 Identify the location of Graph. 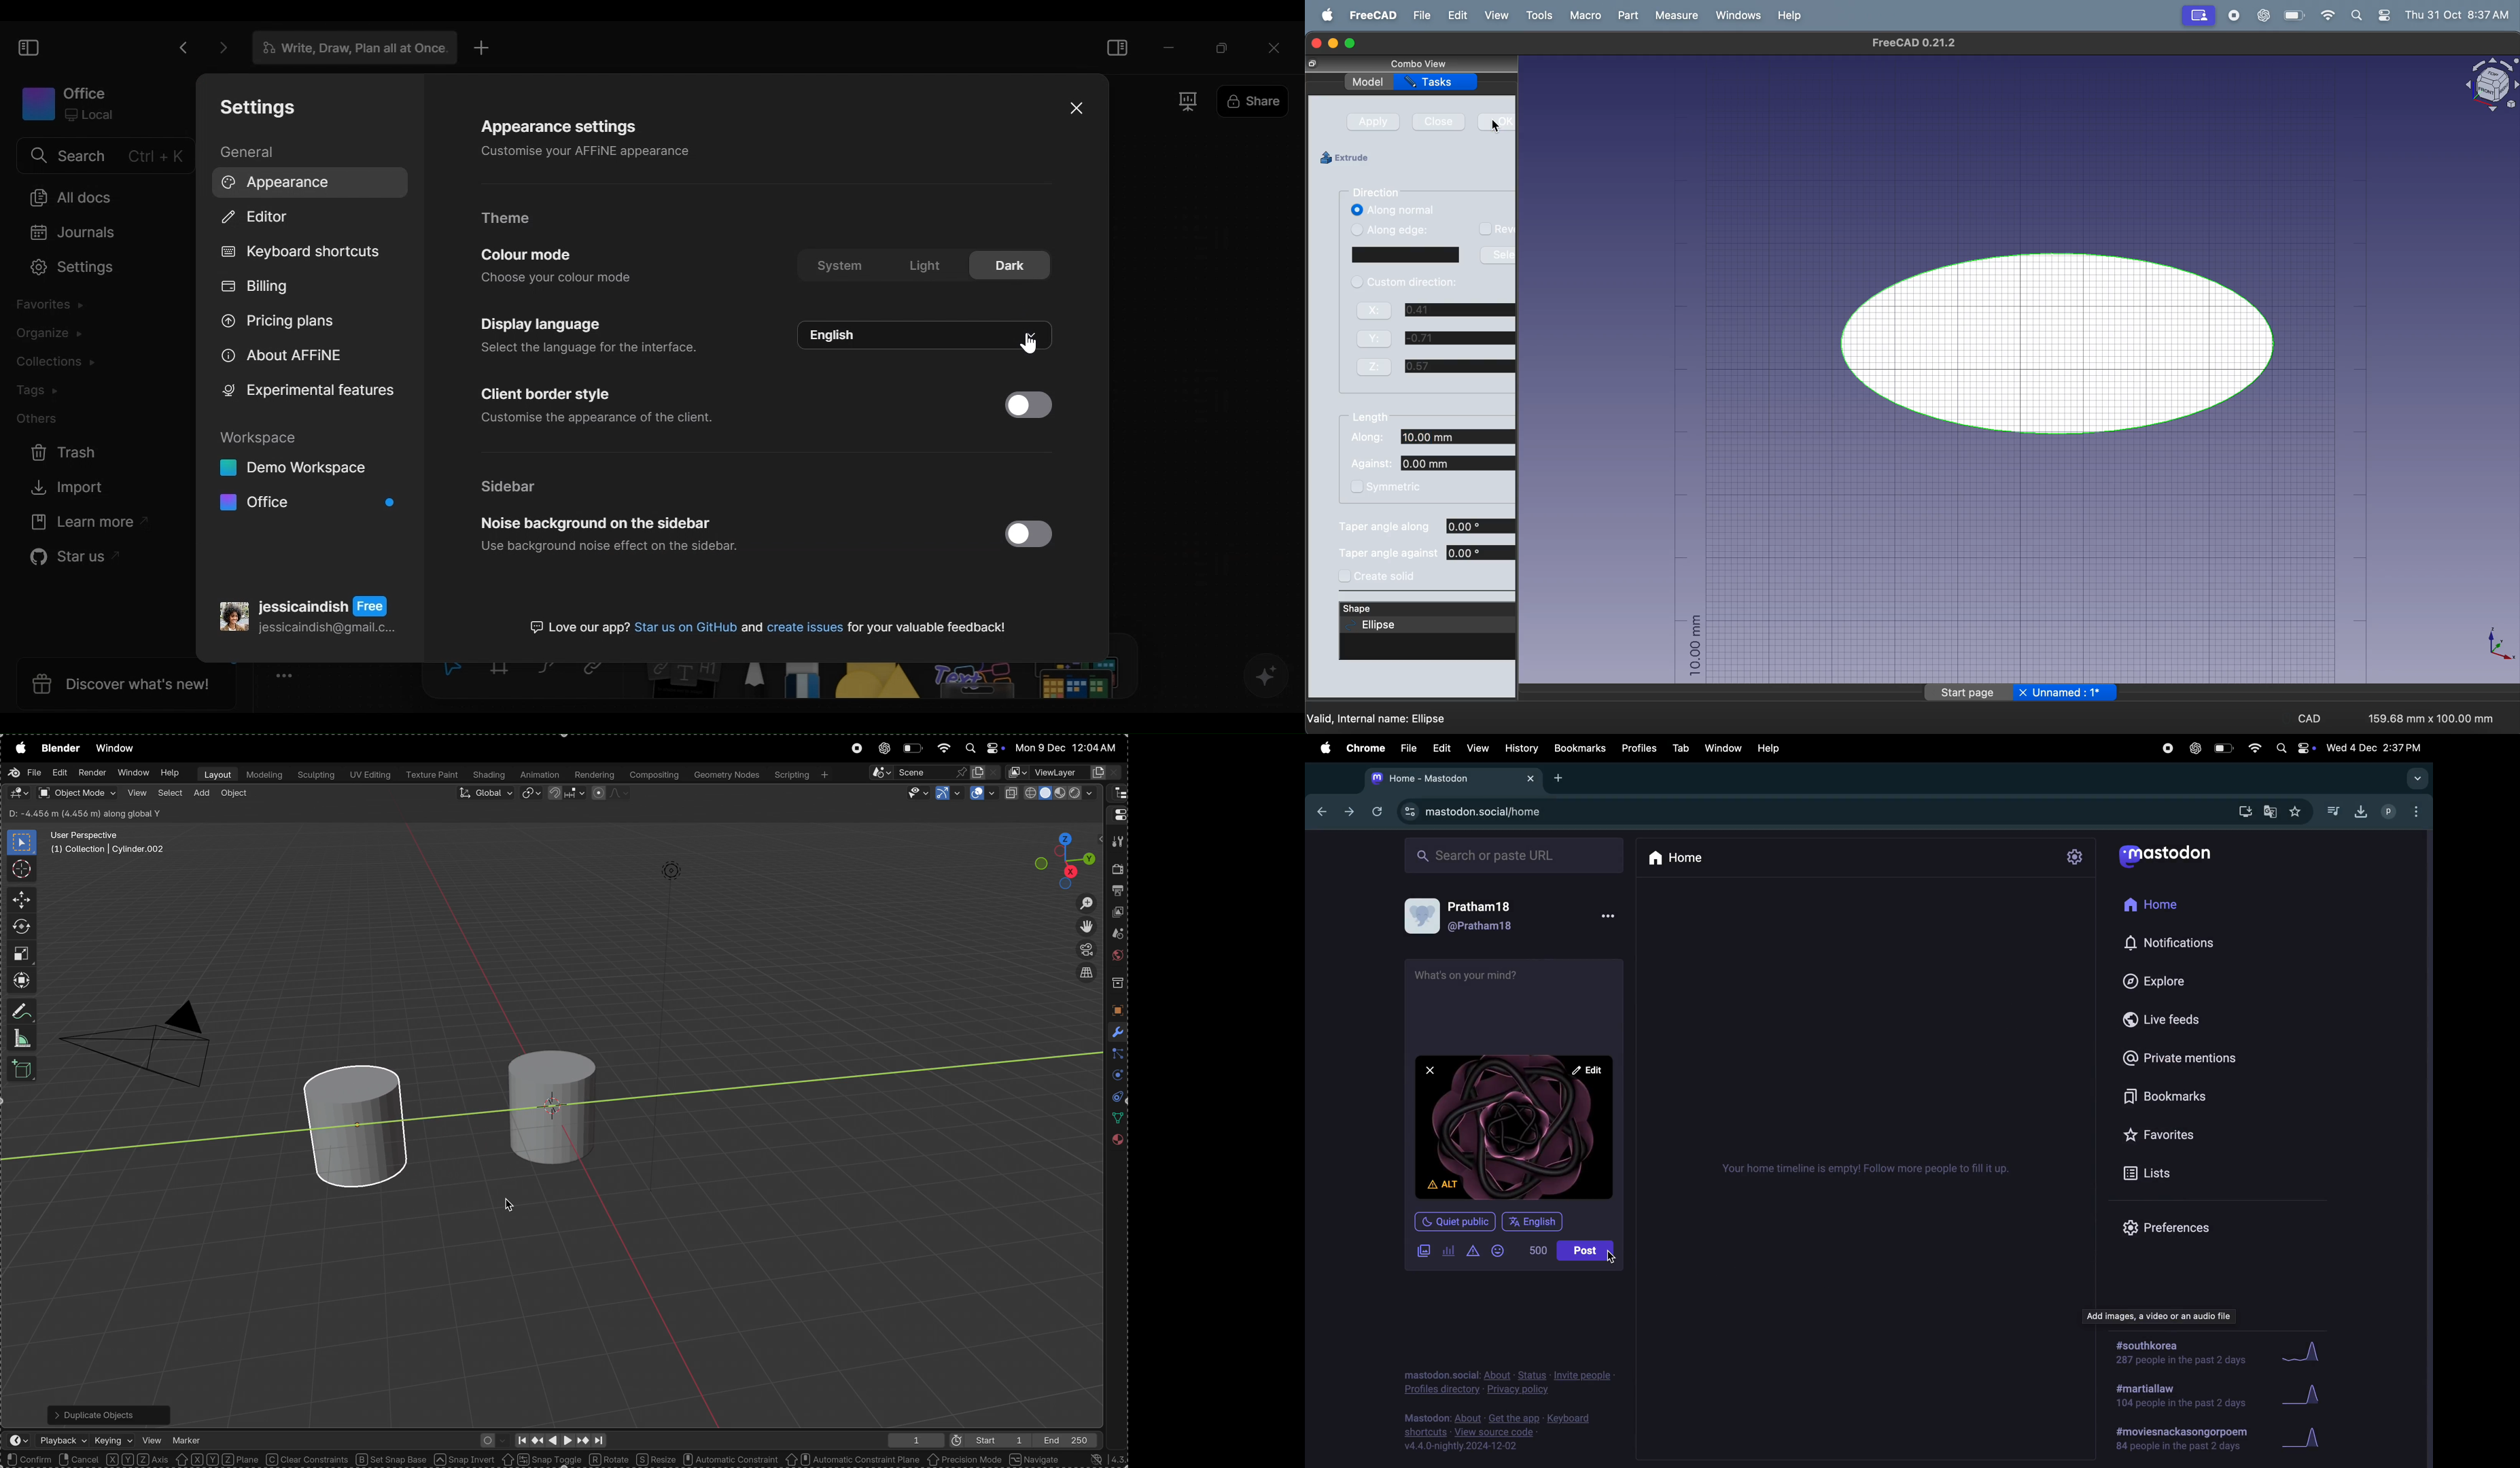
(2306, 1439).